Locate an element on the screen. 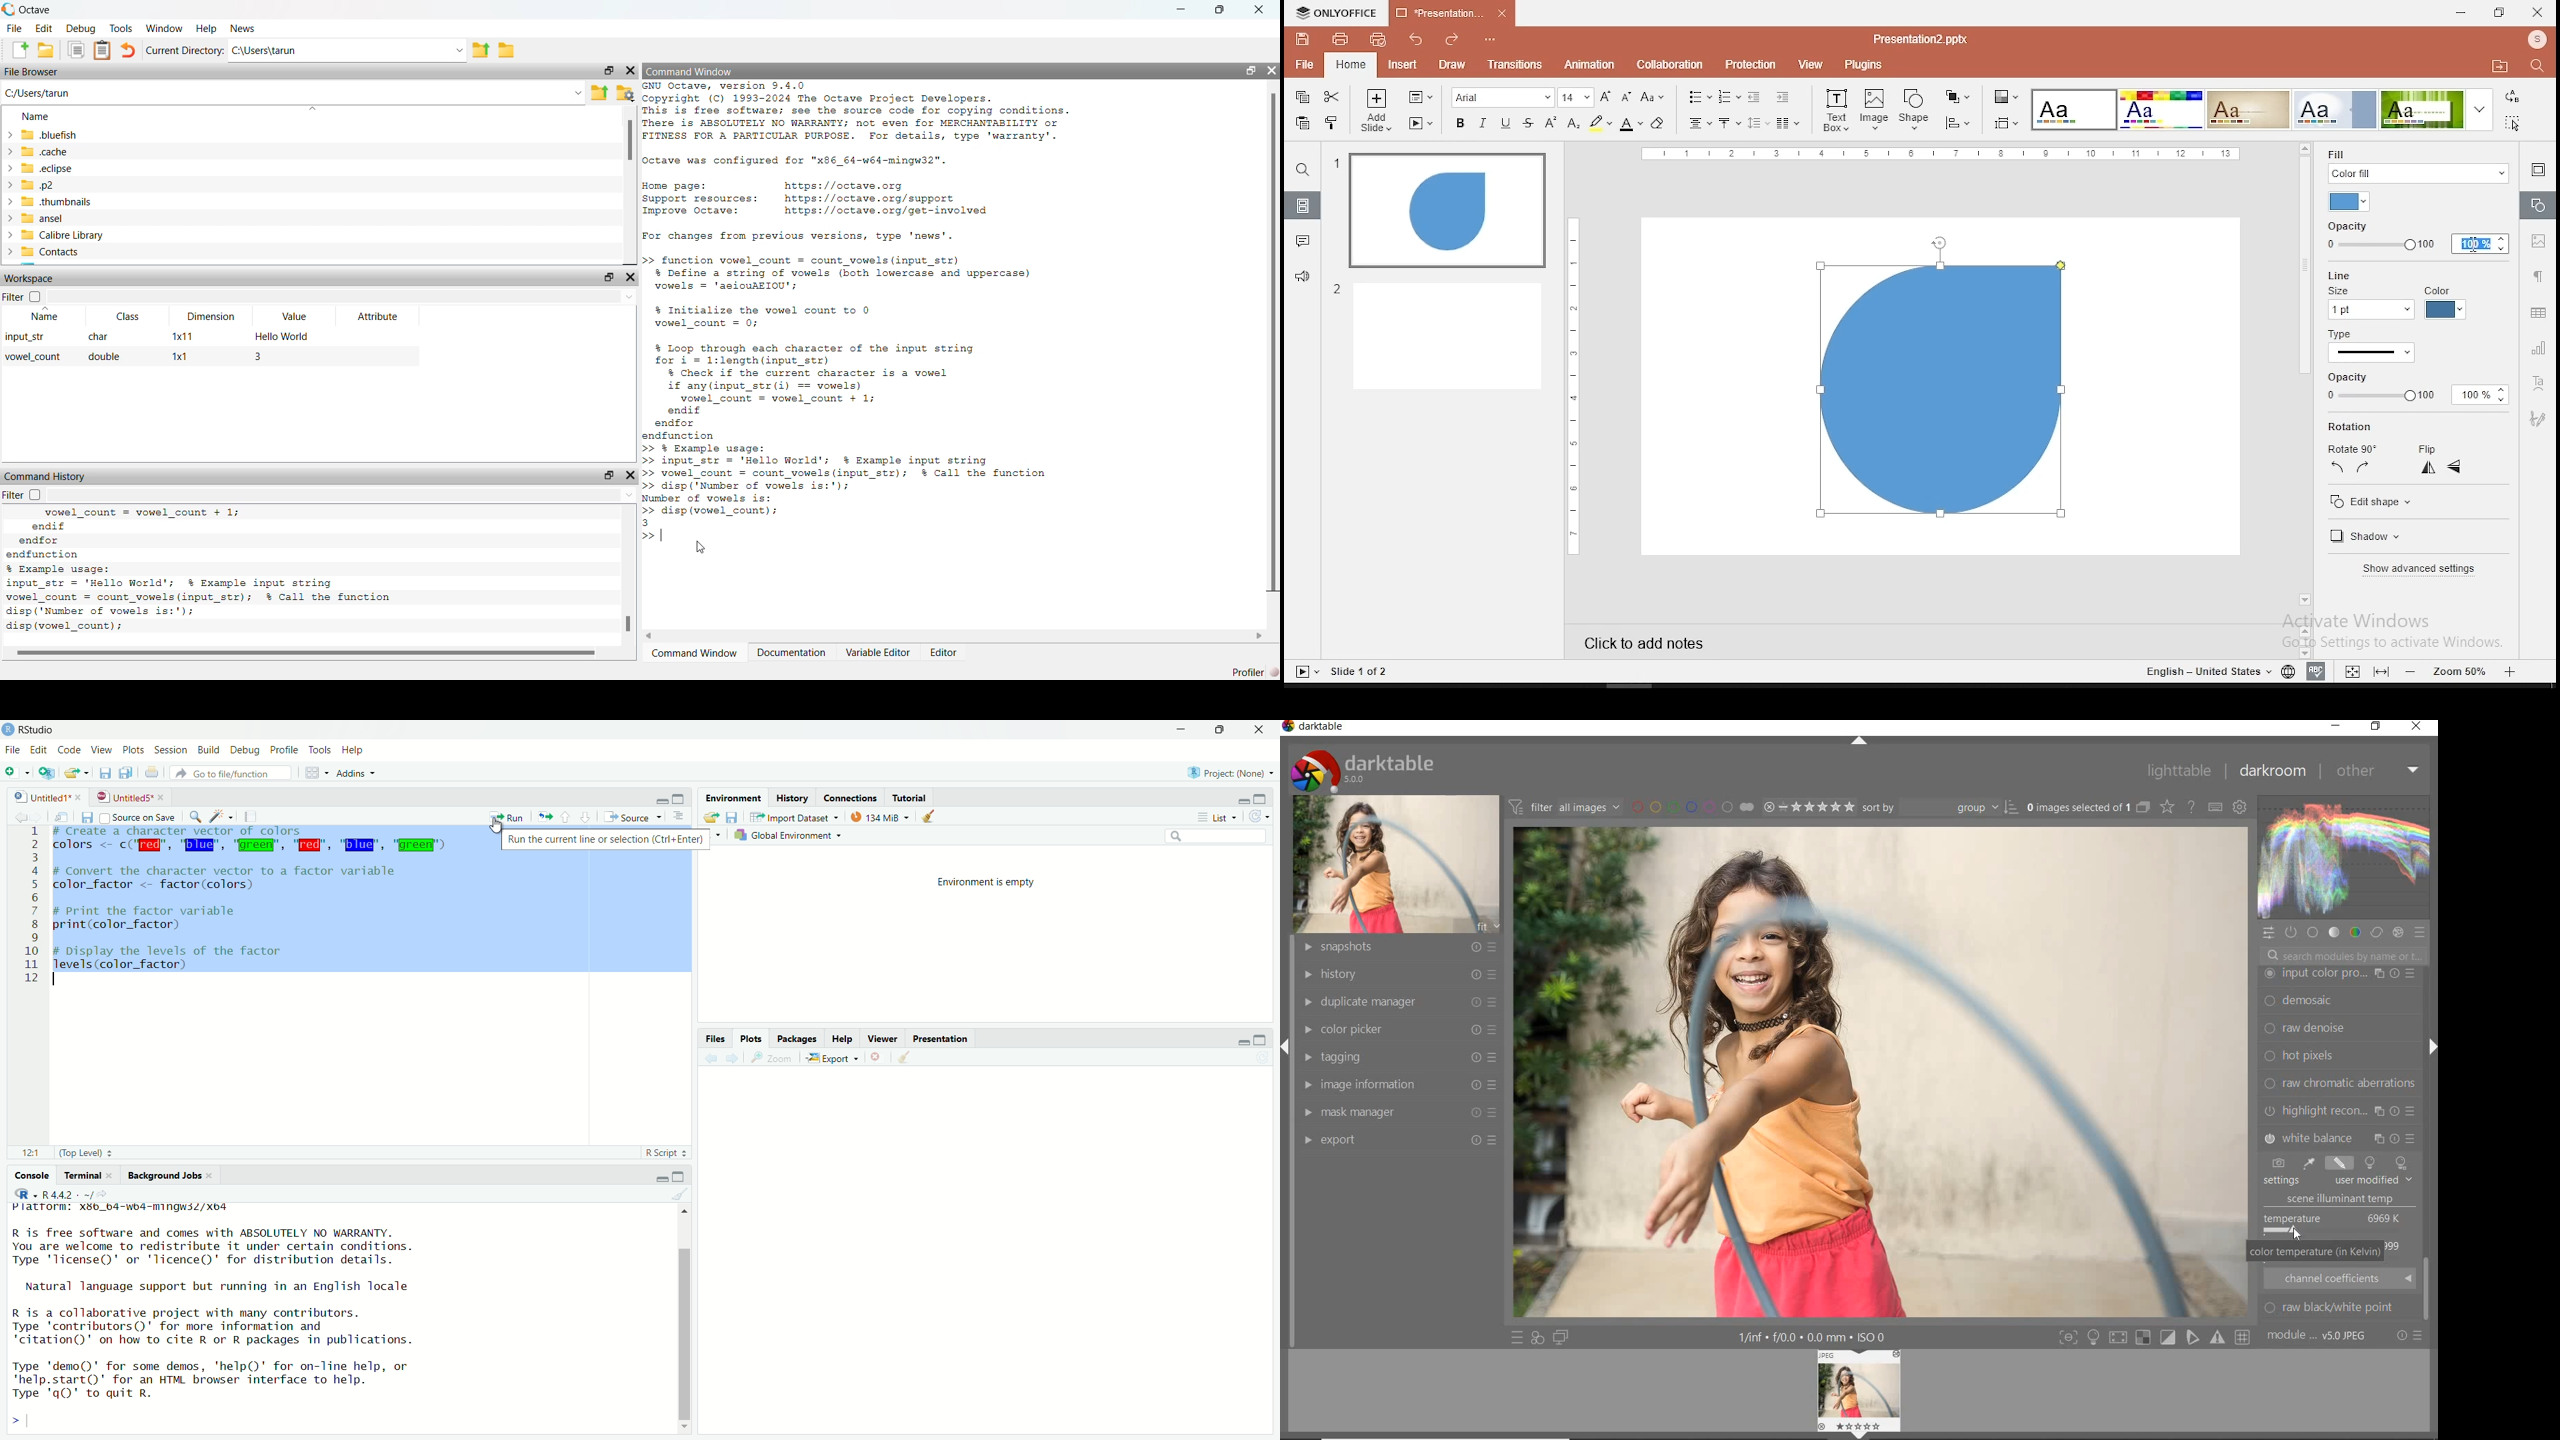 Image resolution: width=2576 pixels, height=1456 pixels. Natural language support but running in an English locale is located at coordinates (225, 1286).